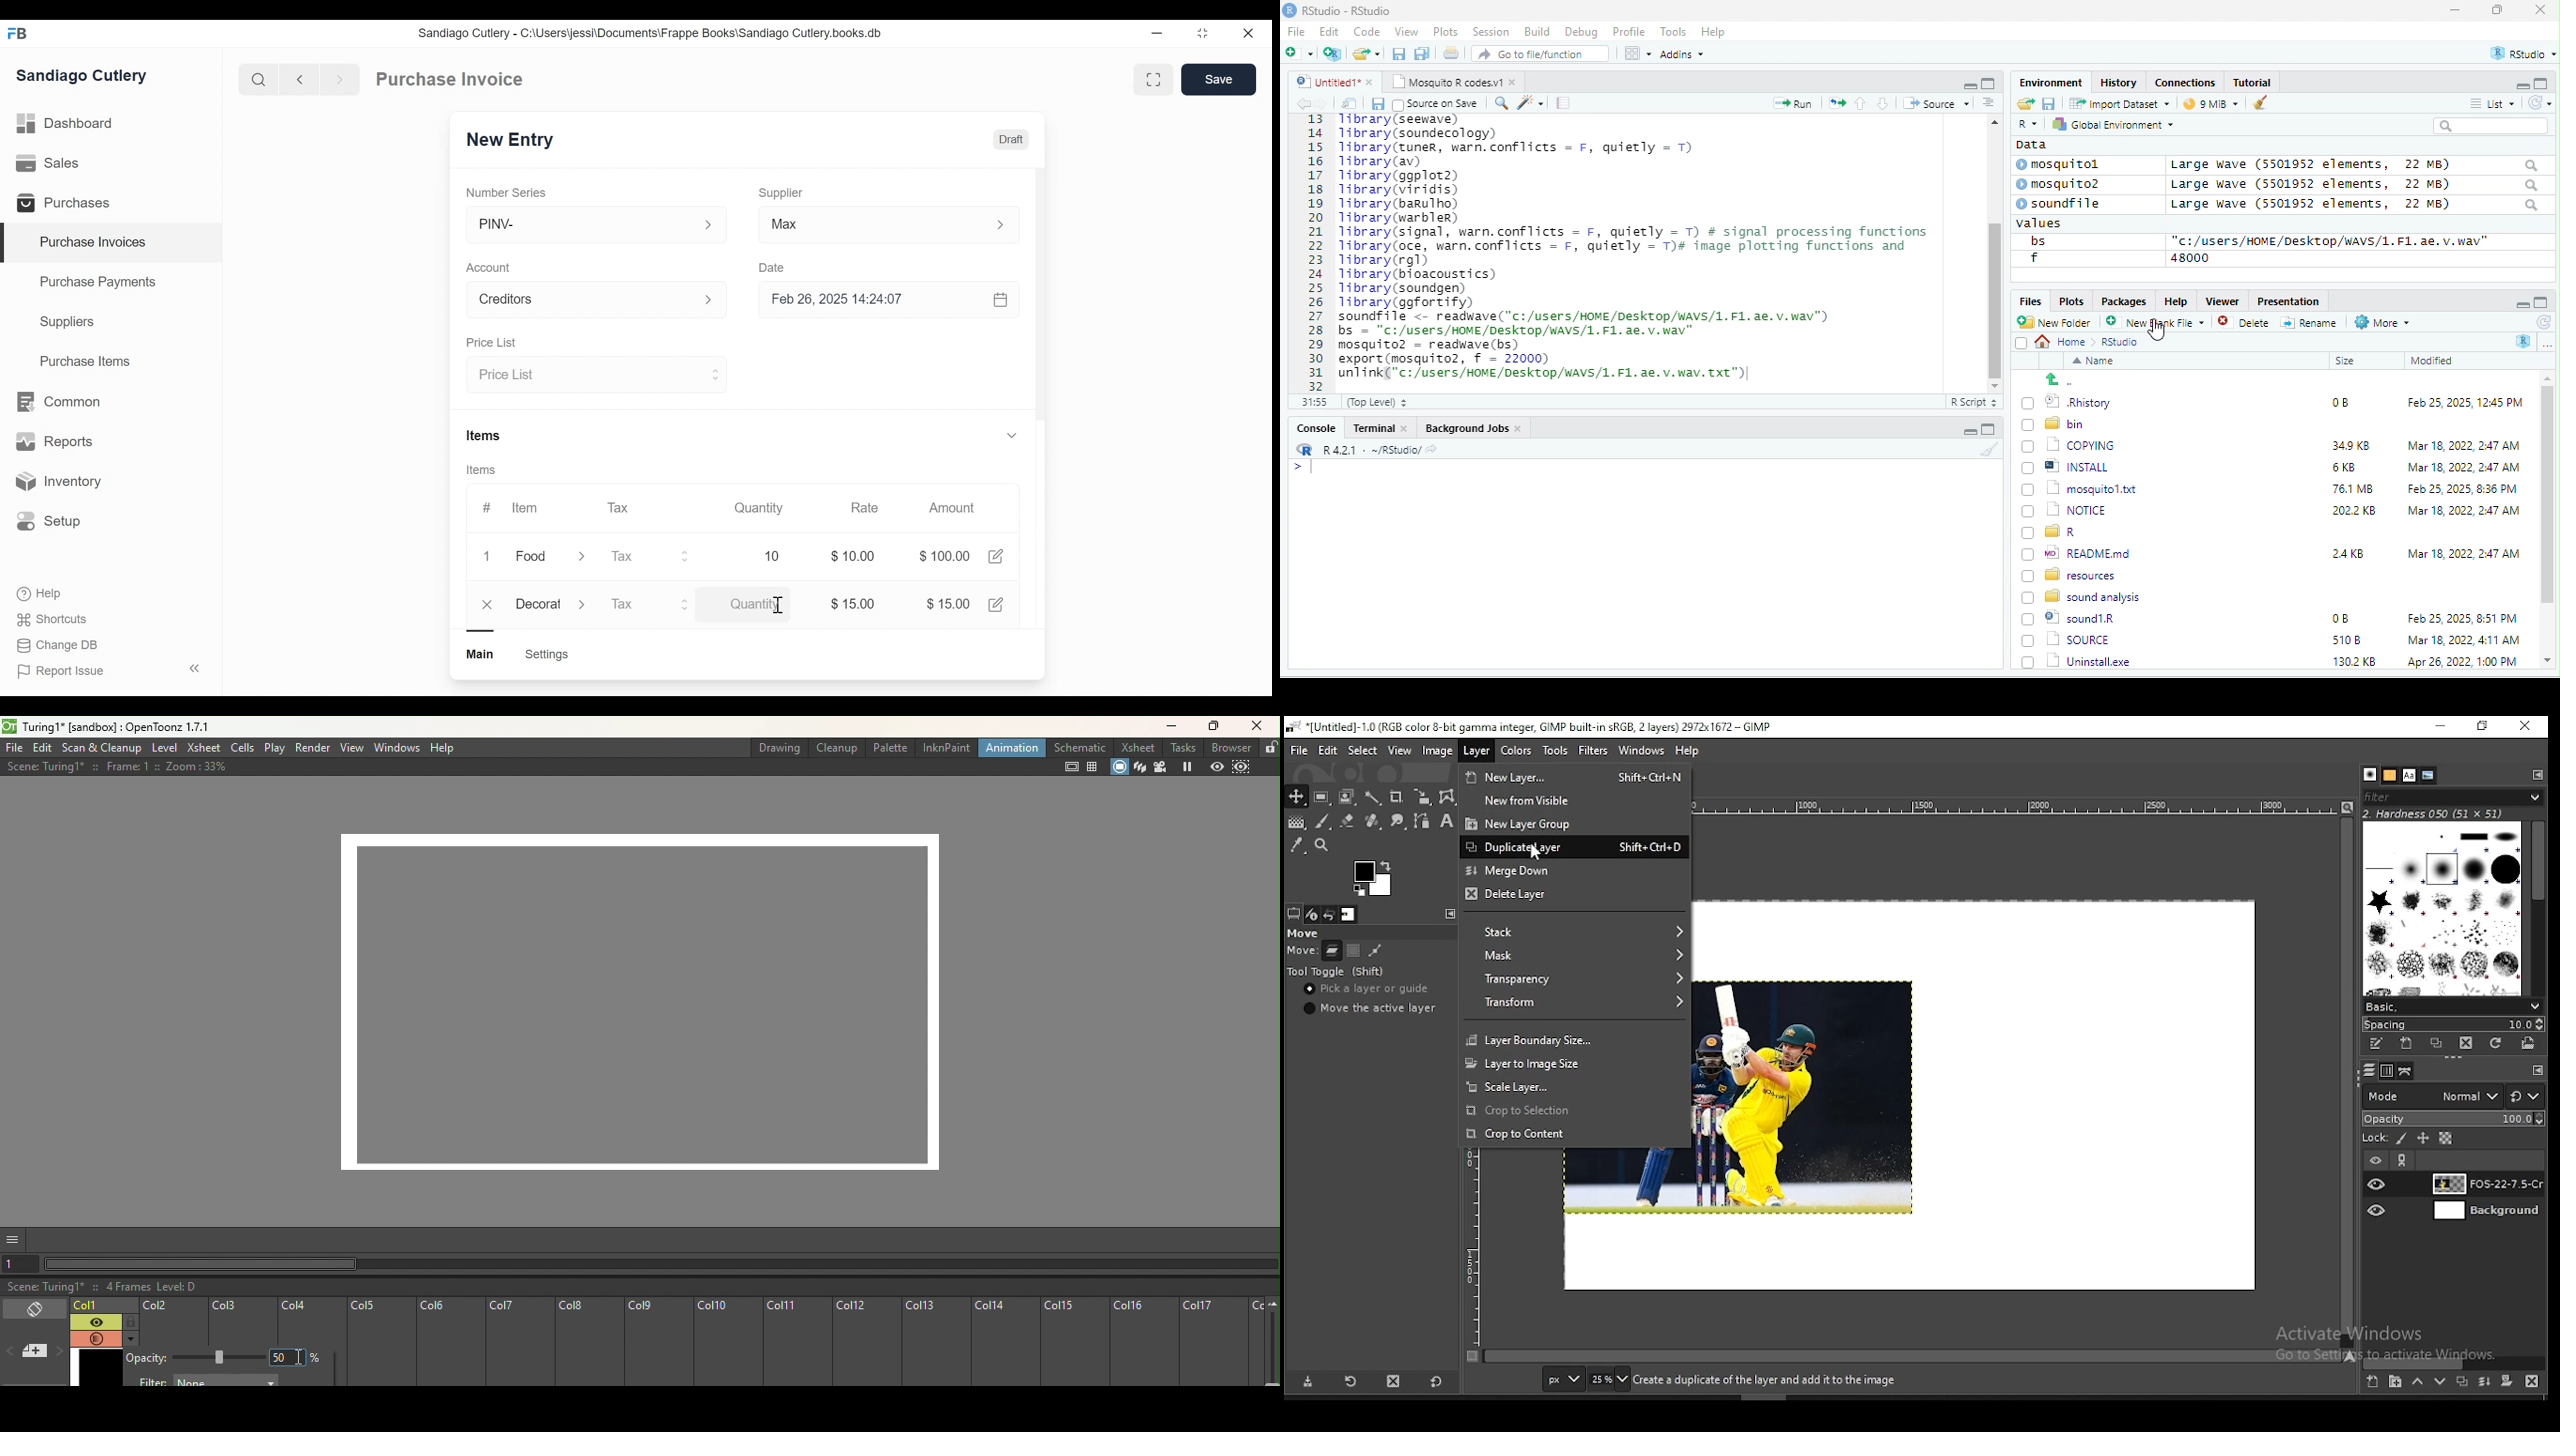  I want to click on “c:/users/HOME /Desktop/WAVS/1.F1. ae. v.wav", so click(2330, 241).